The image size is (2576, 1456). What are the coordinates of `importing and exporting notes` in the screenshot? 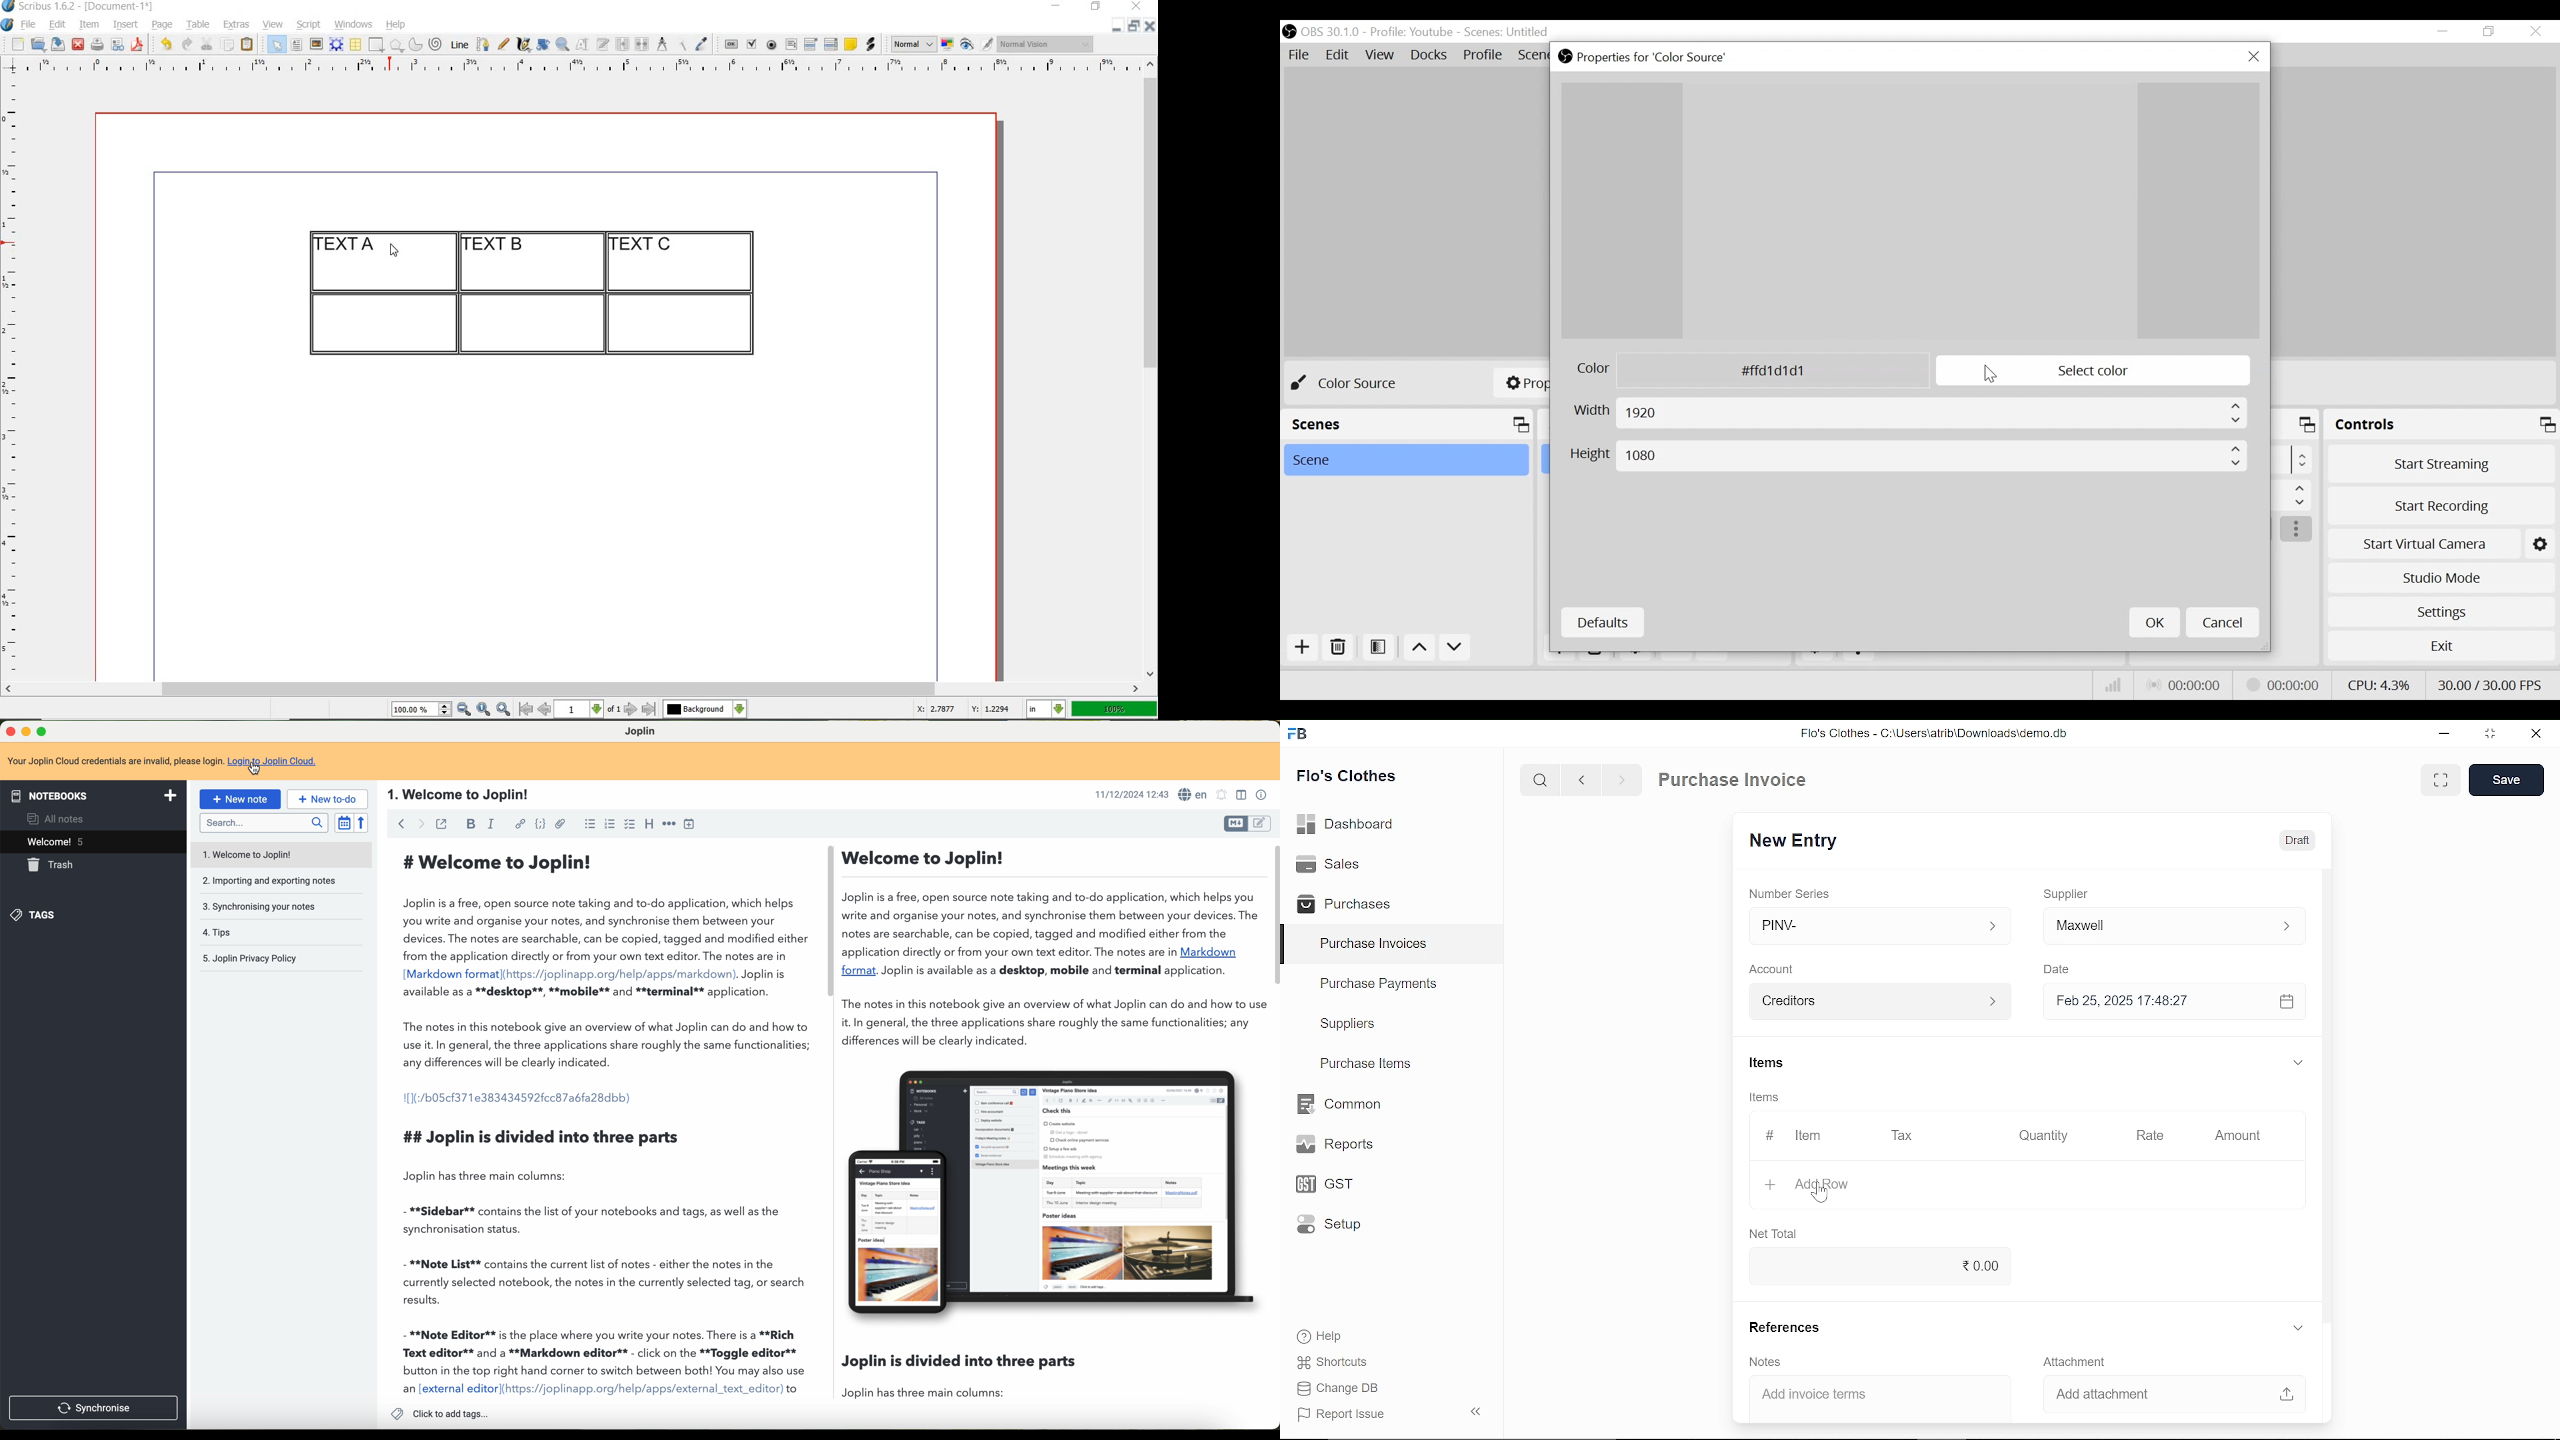 It's located at (282, 881).